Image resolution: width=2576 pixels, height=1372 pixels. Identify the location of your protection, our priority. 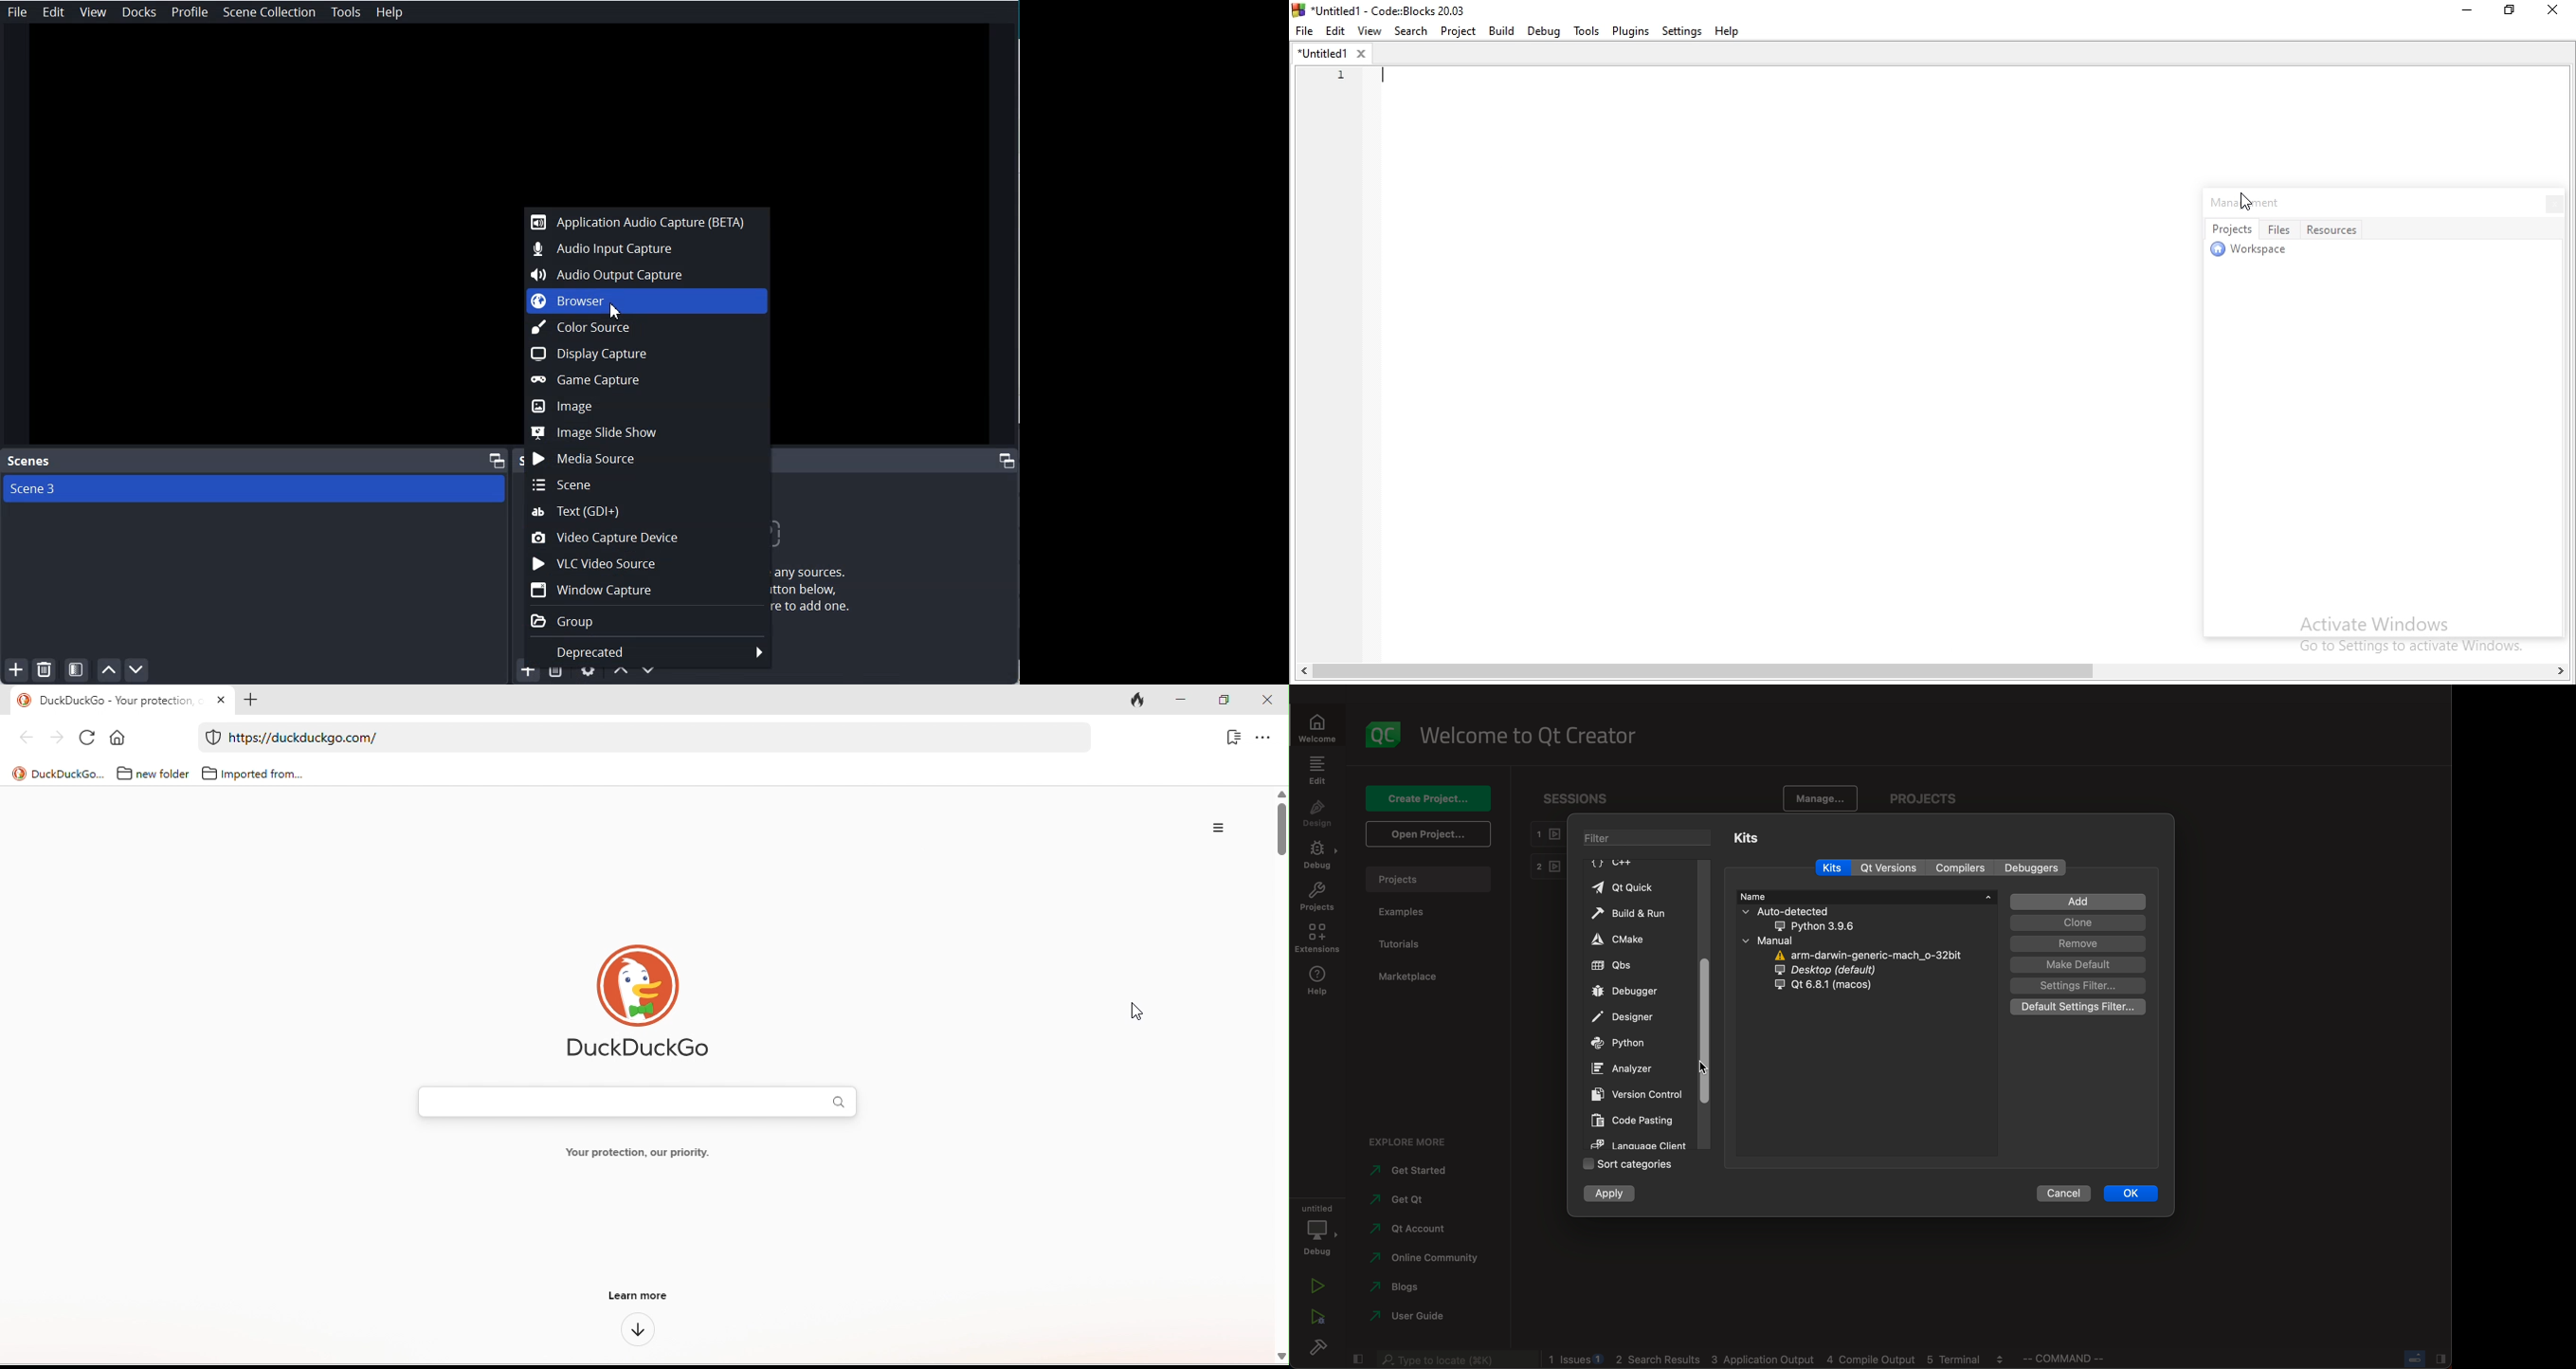
(636, 1155).